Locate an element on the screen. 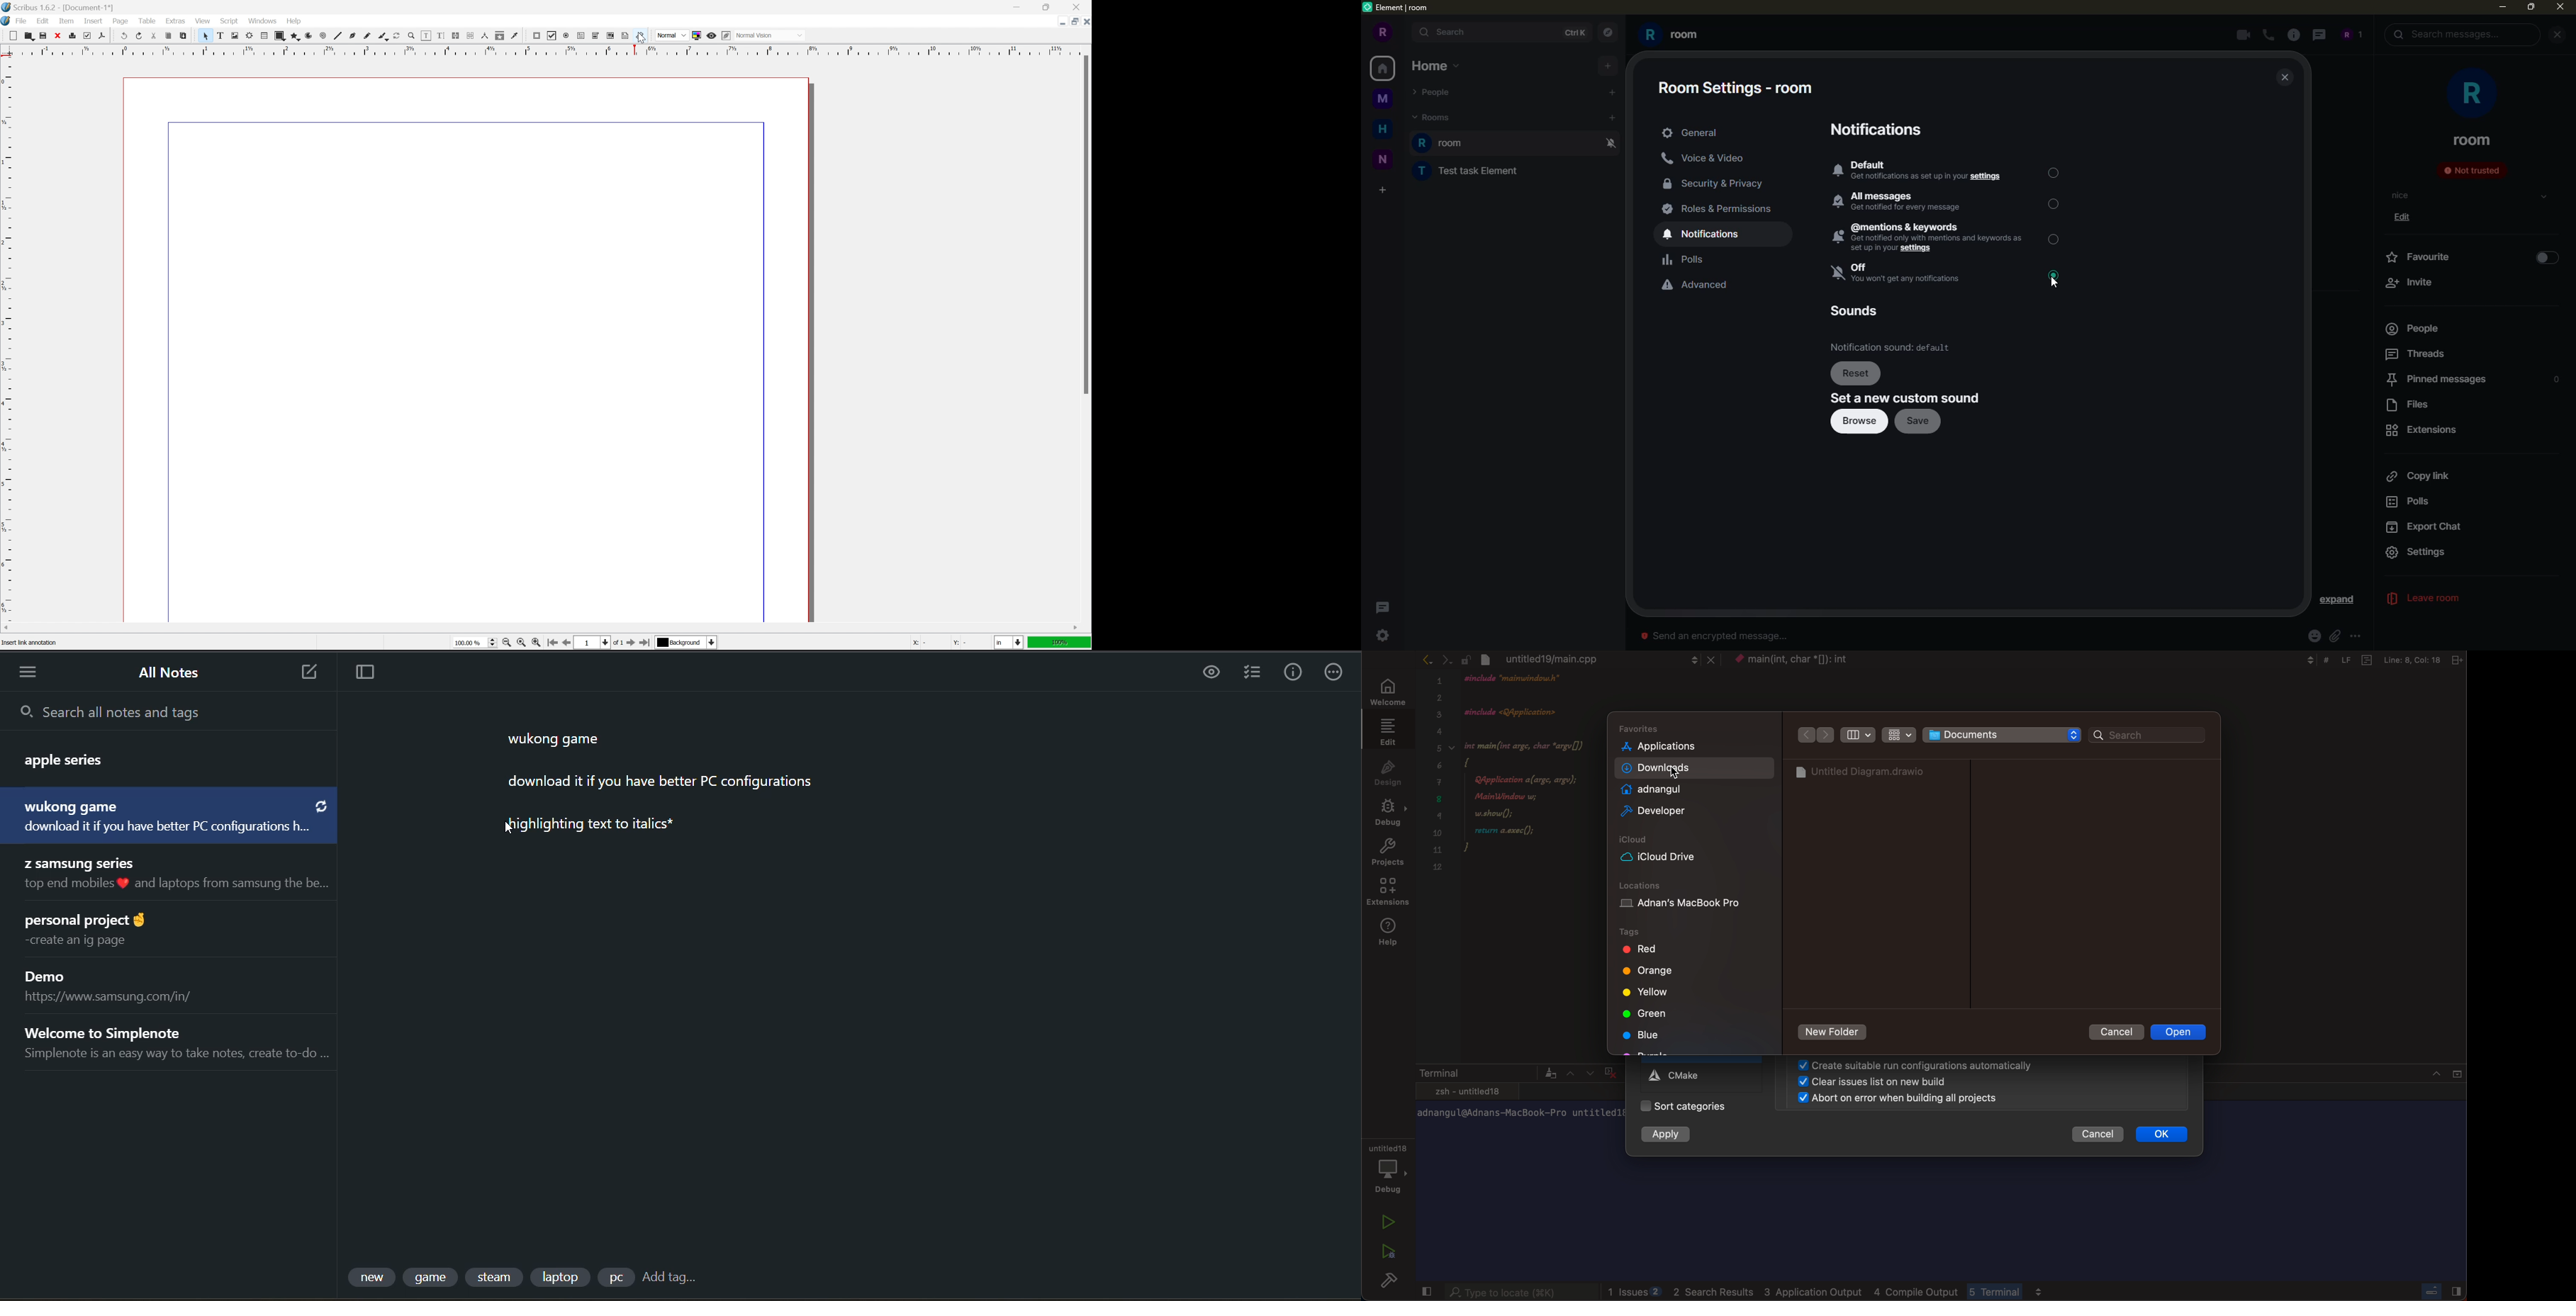 Image resolution: width=2576 pixels, height=1316 pixels. tag 3 is located at coordinates (496, 1278).